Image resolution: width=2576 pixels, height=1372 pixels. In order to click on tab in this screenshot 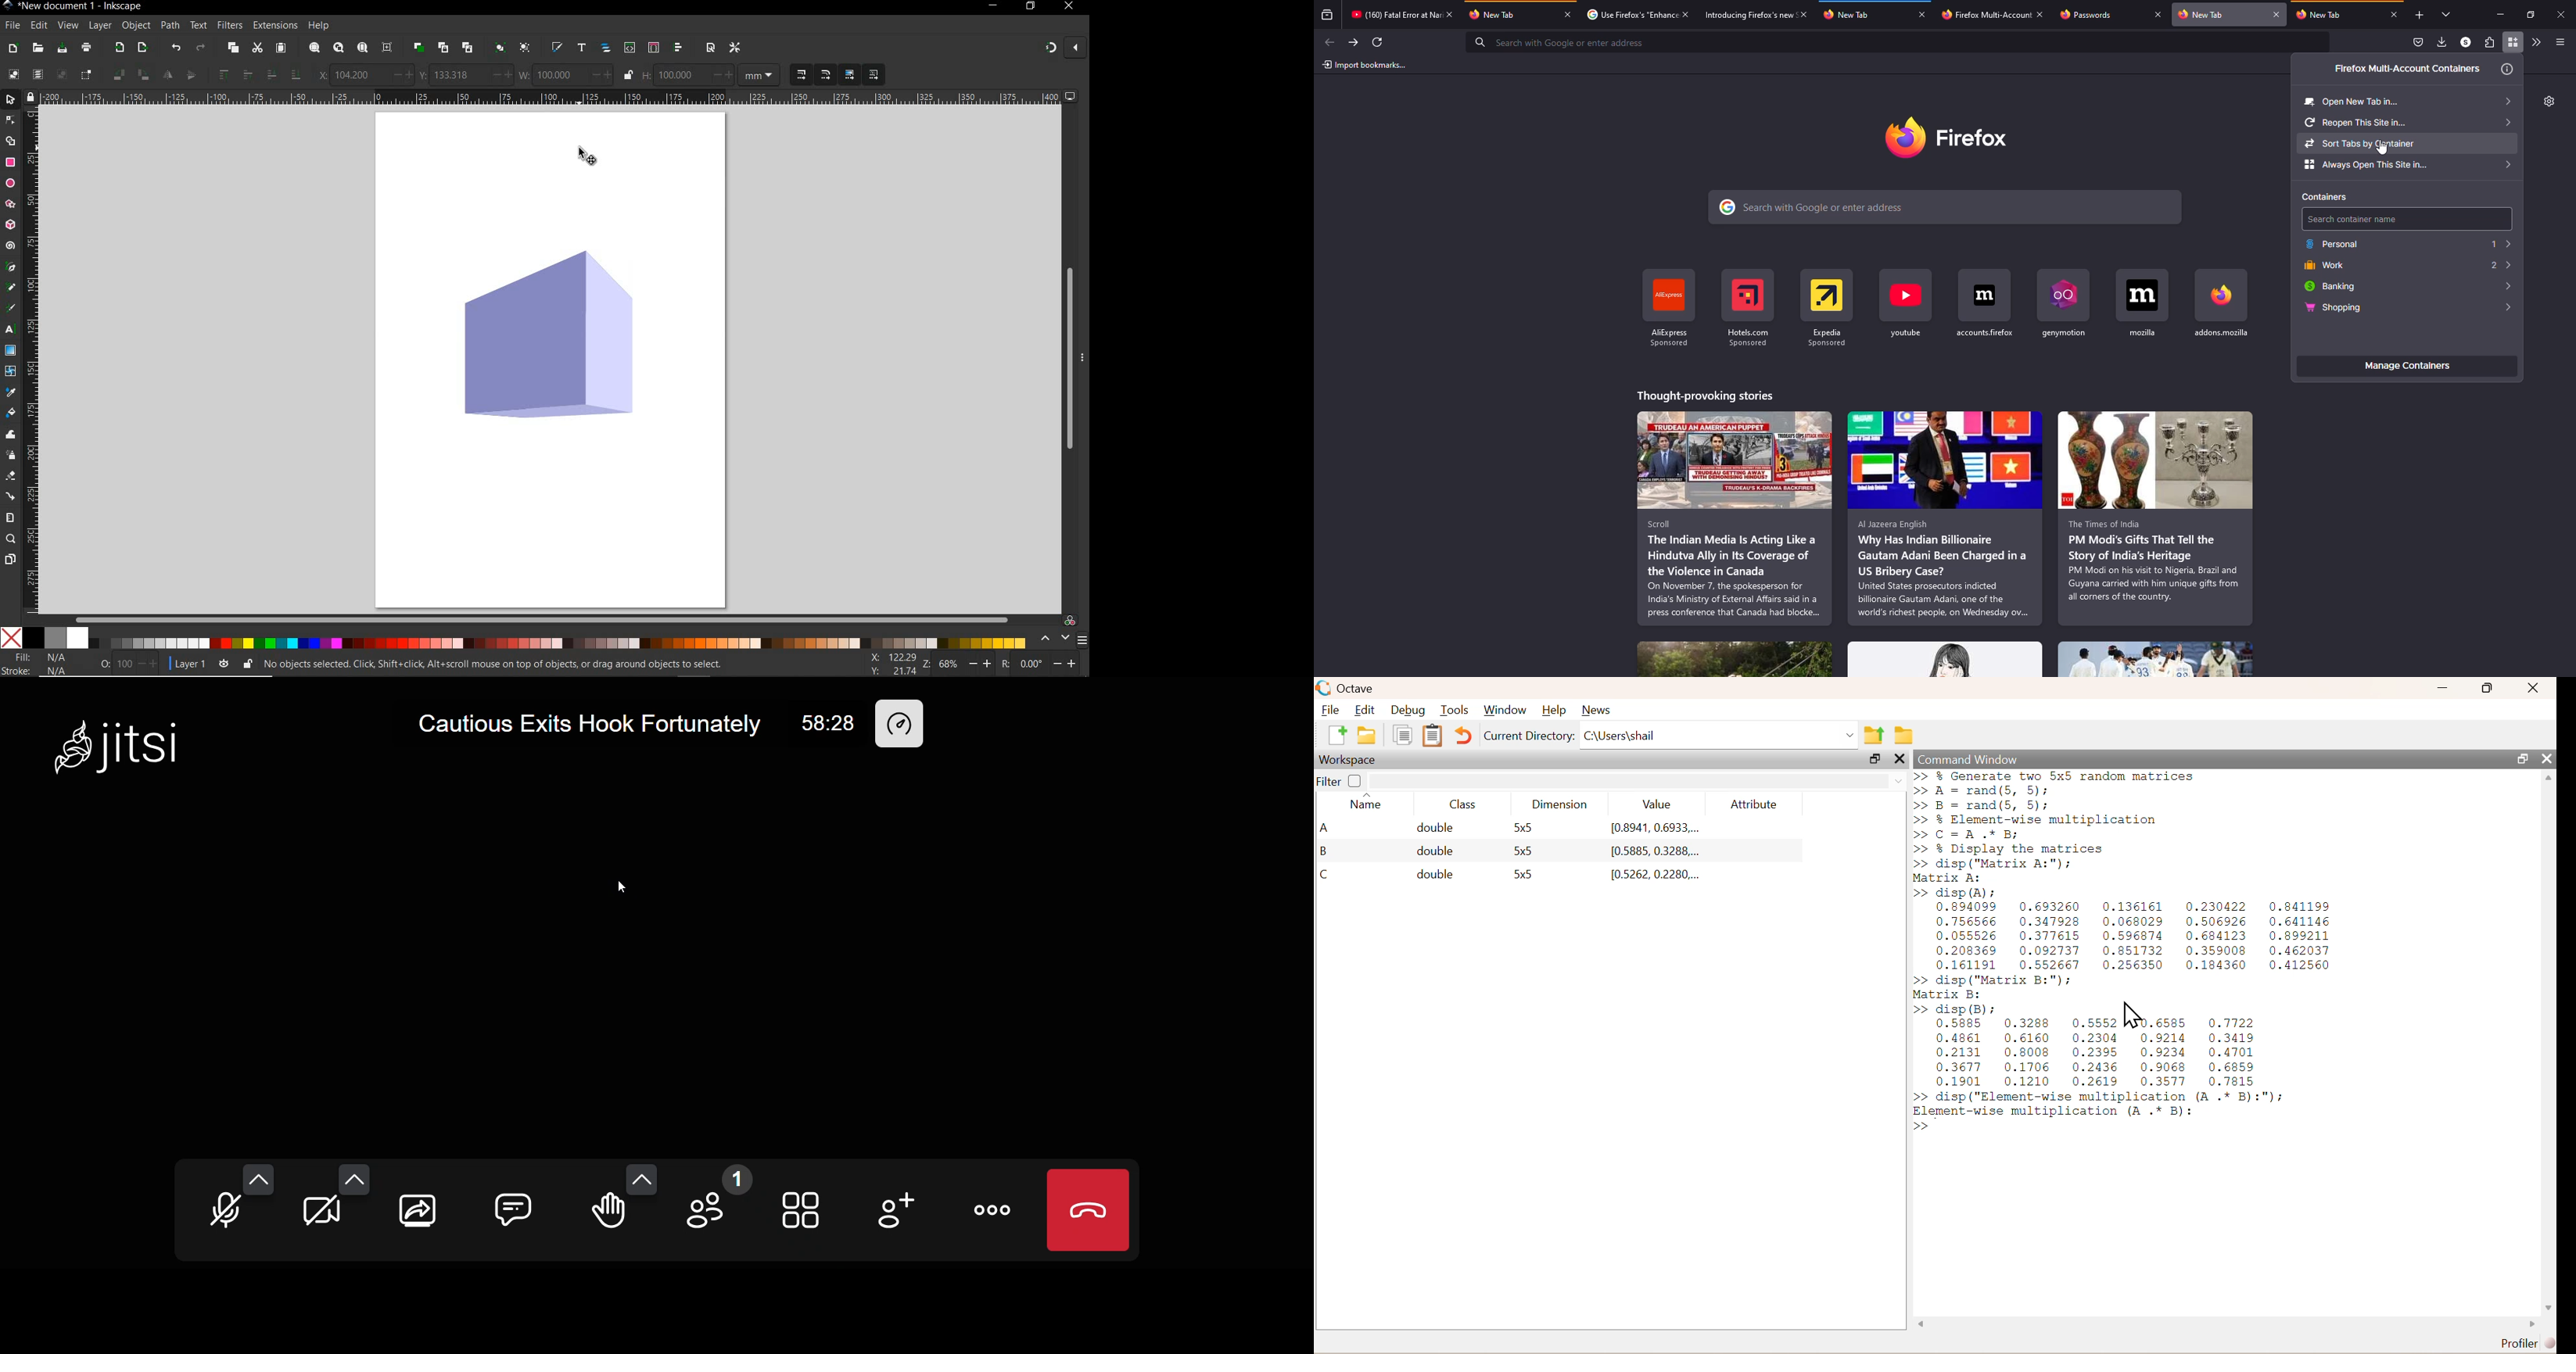, I will do `click(1743, 14)`.